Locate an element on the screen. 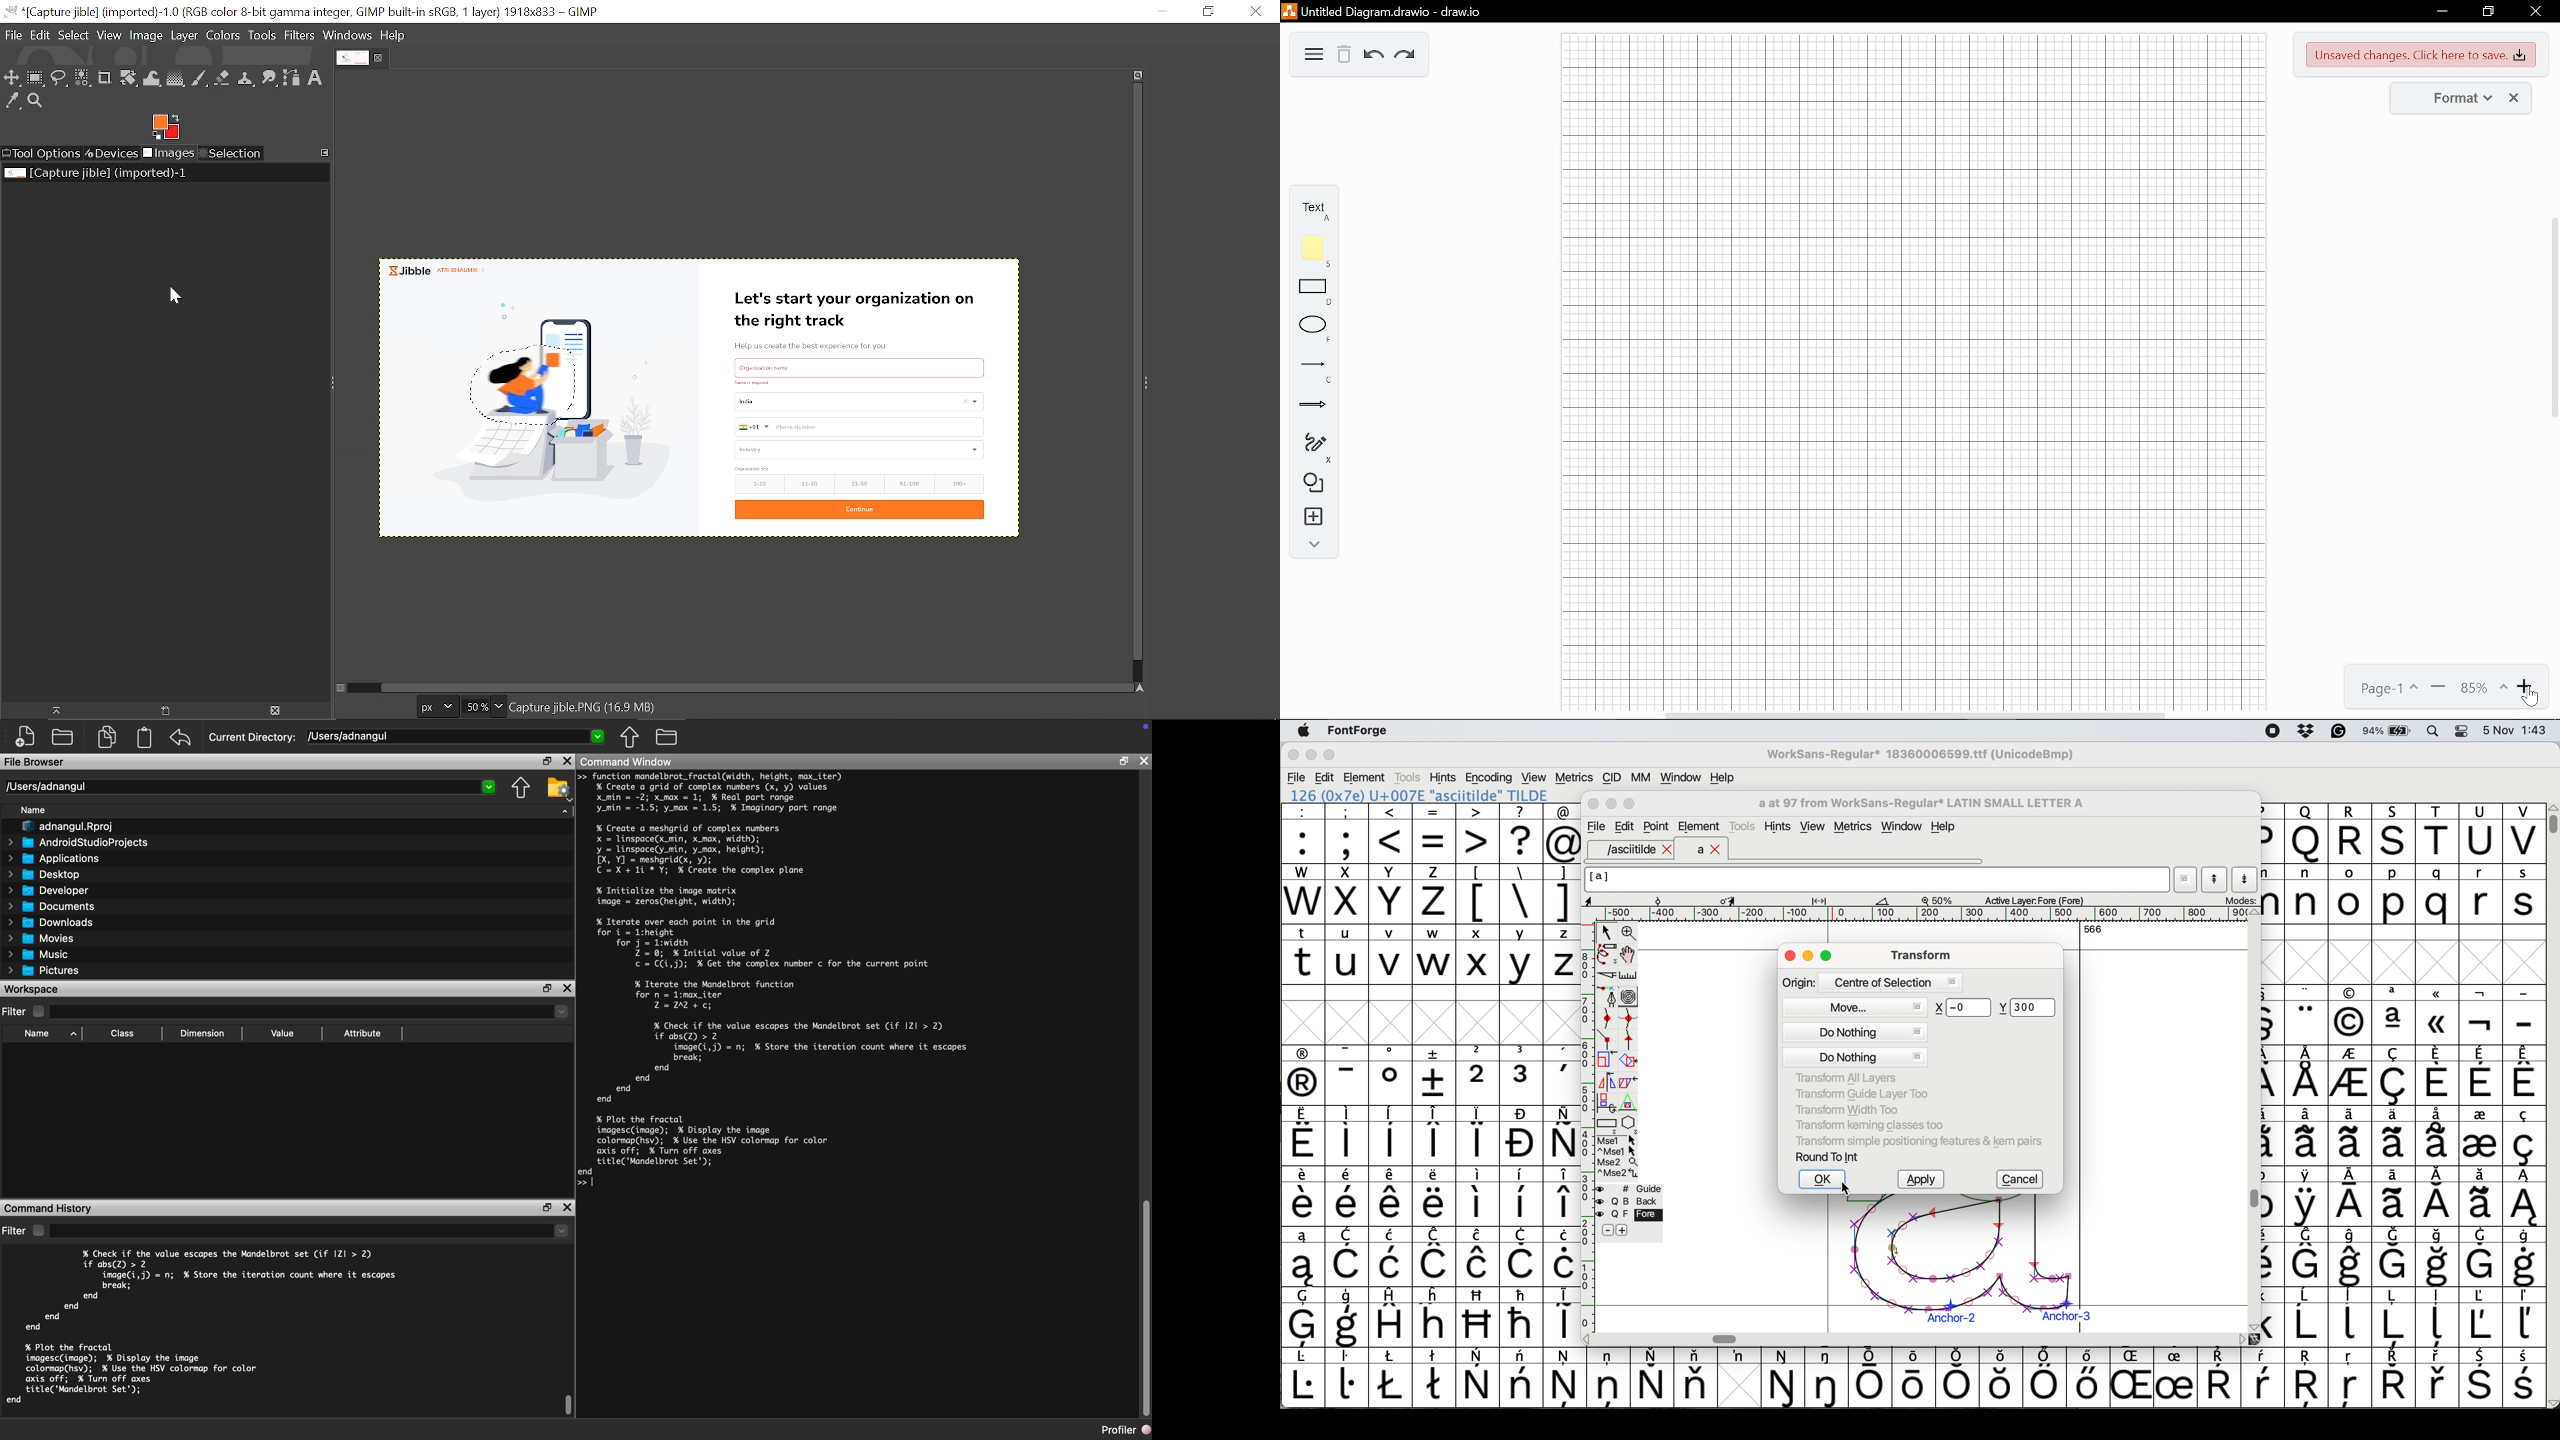 This screenshot has height=1456, width=2576. Rectangle or box is located at coordinates (1607, 1124).